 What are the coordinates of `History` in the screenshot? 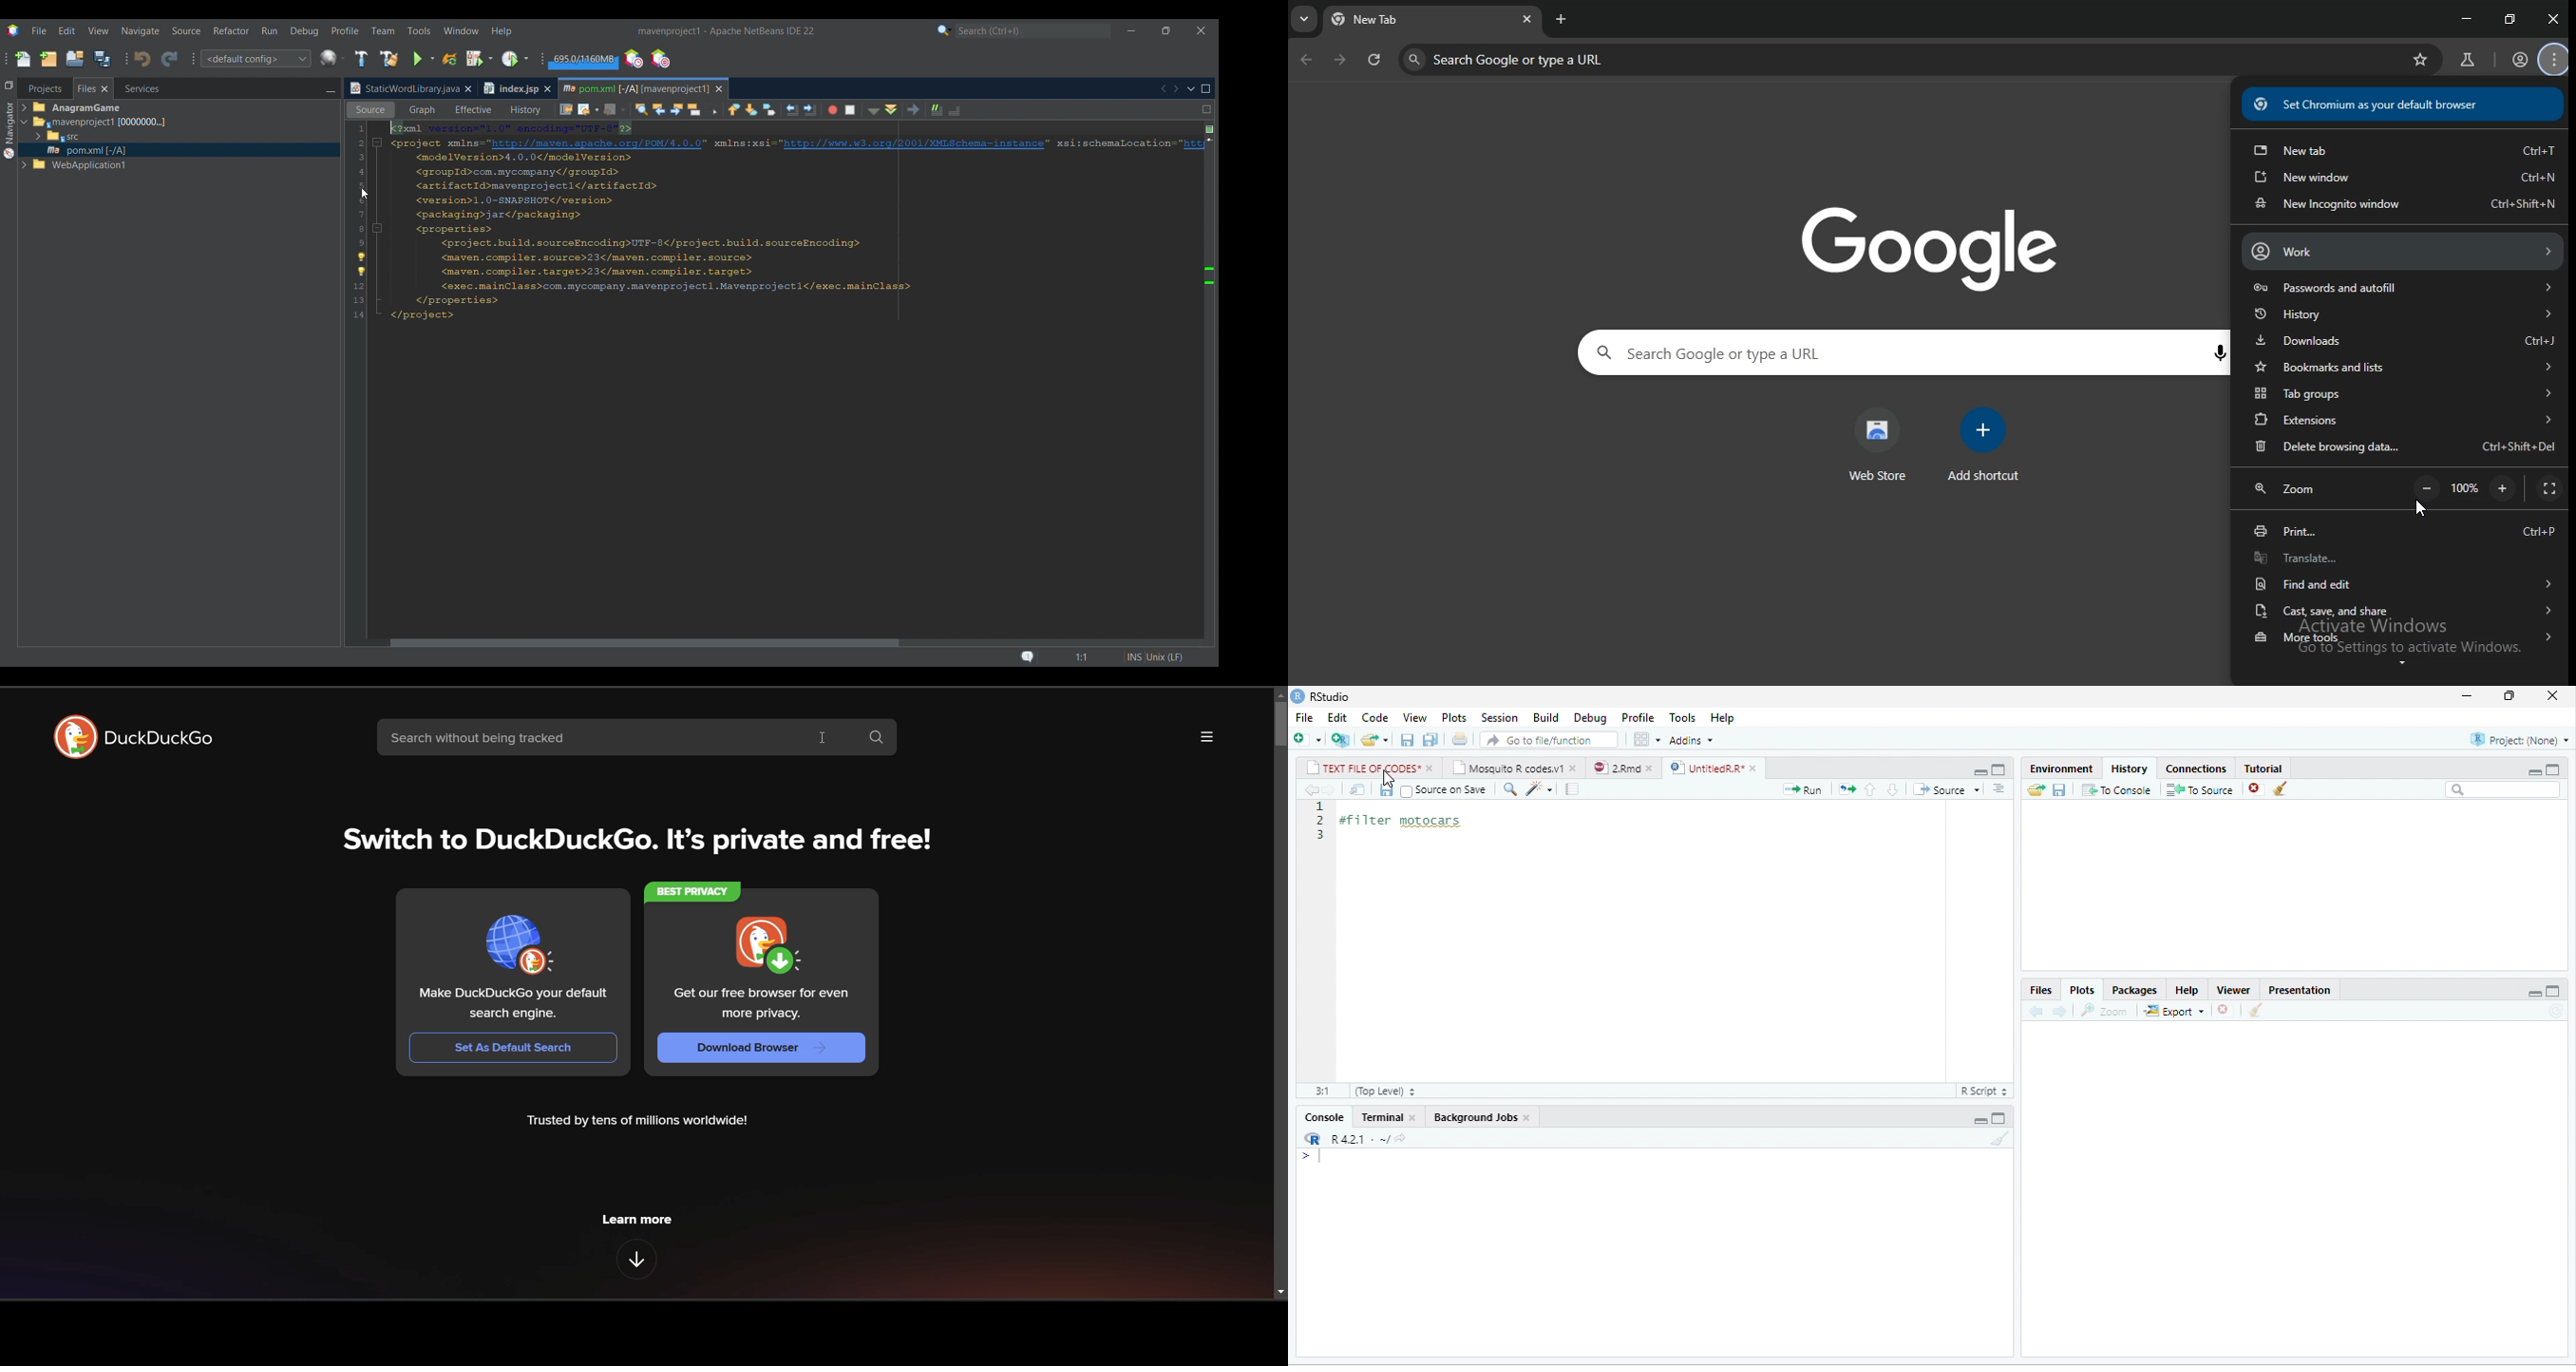 It's located at (2129, 769).